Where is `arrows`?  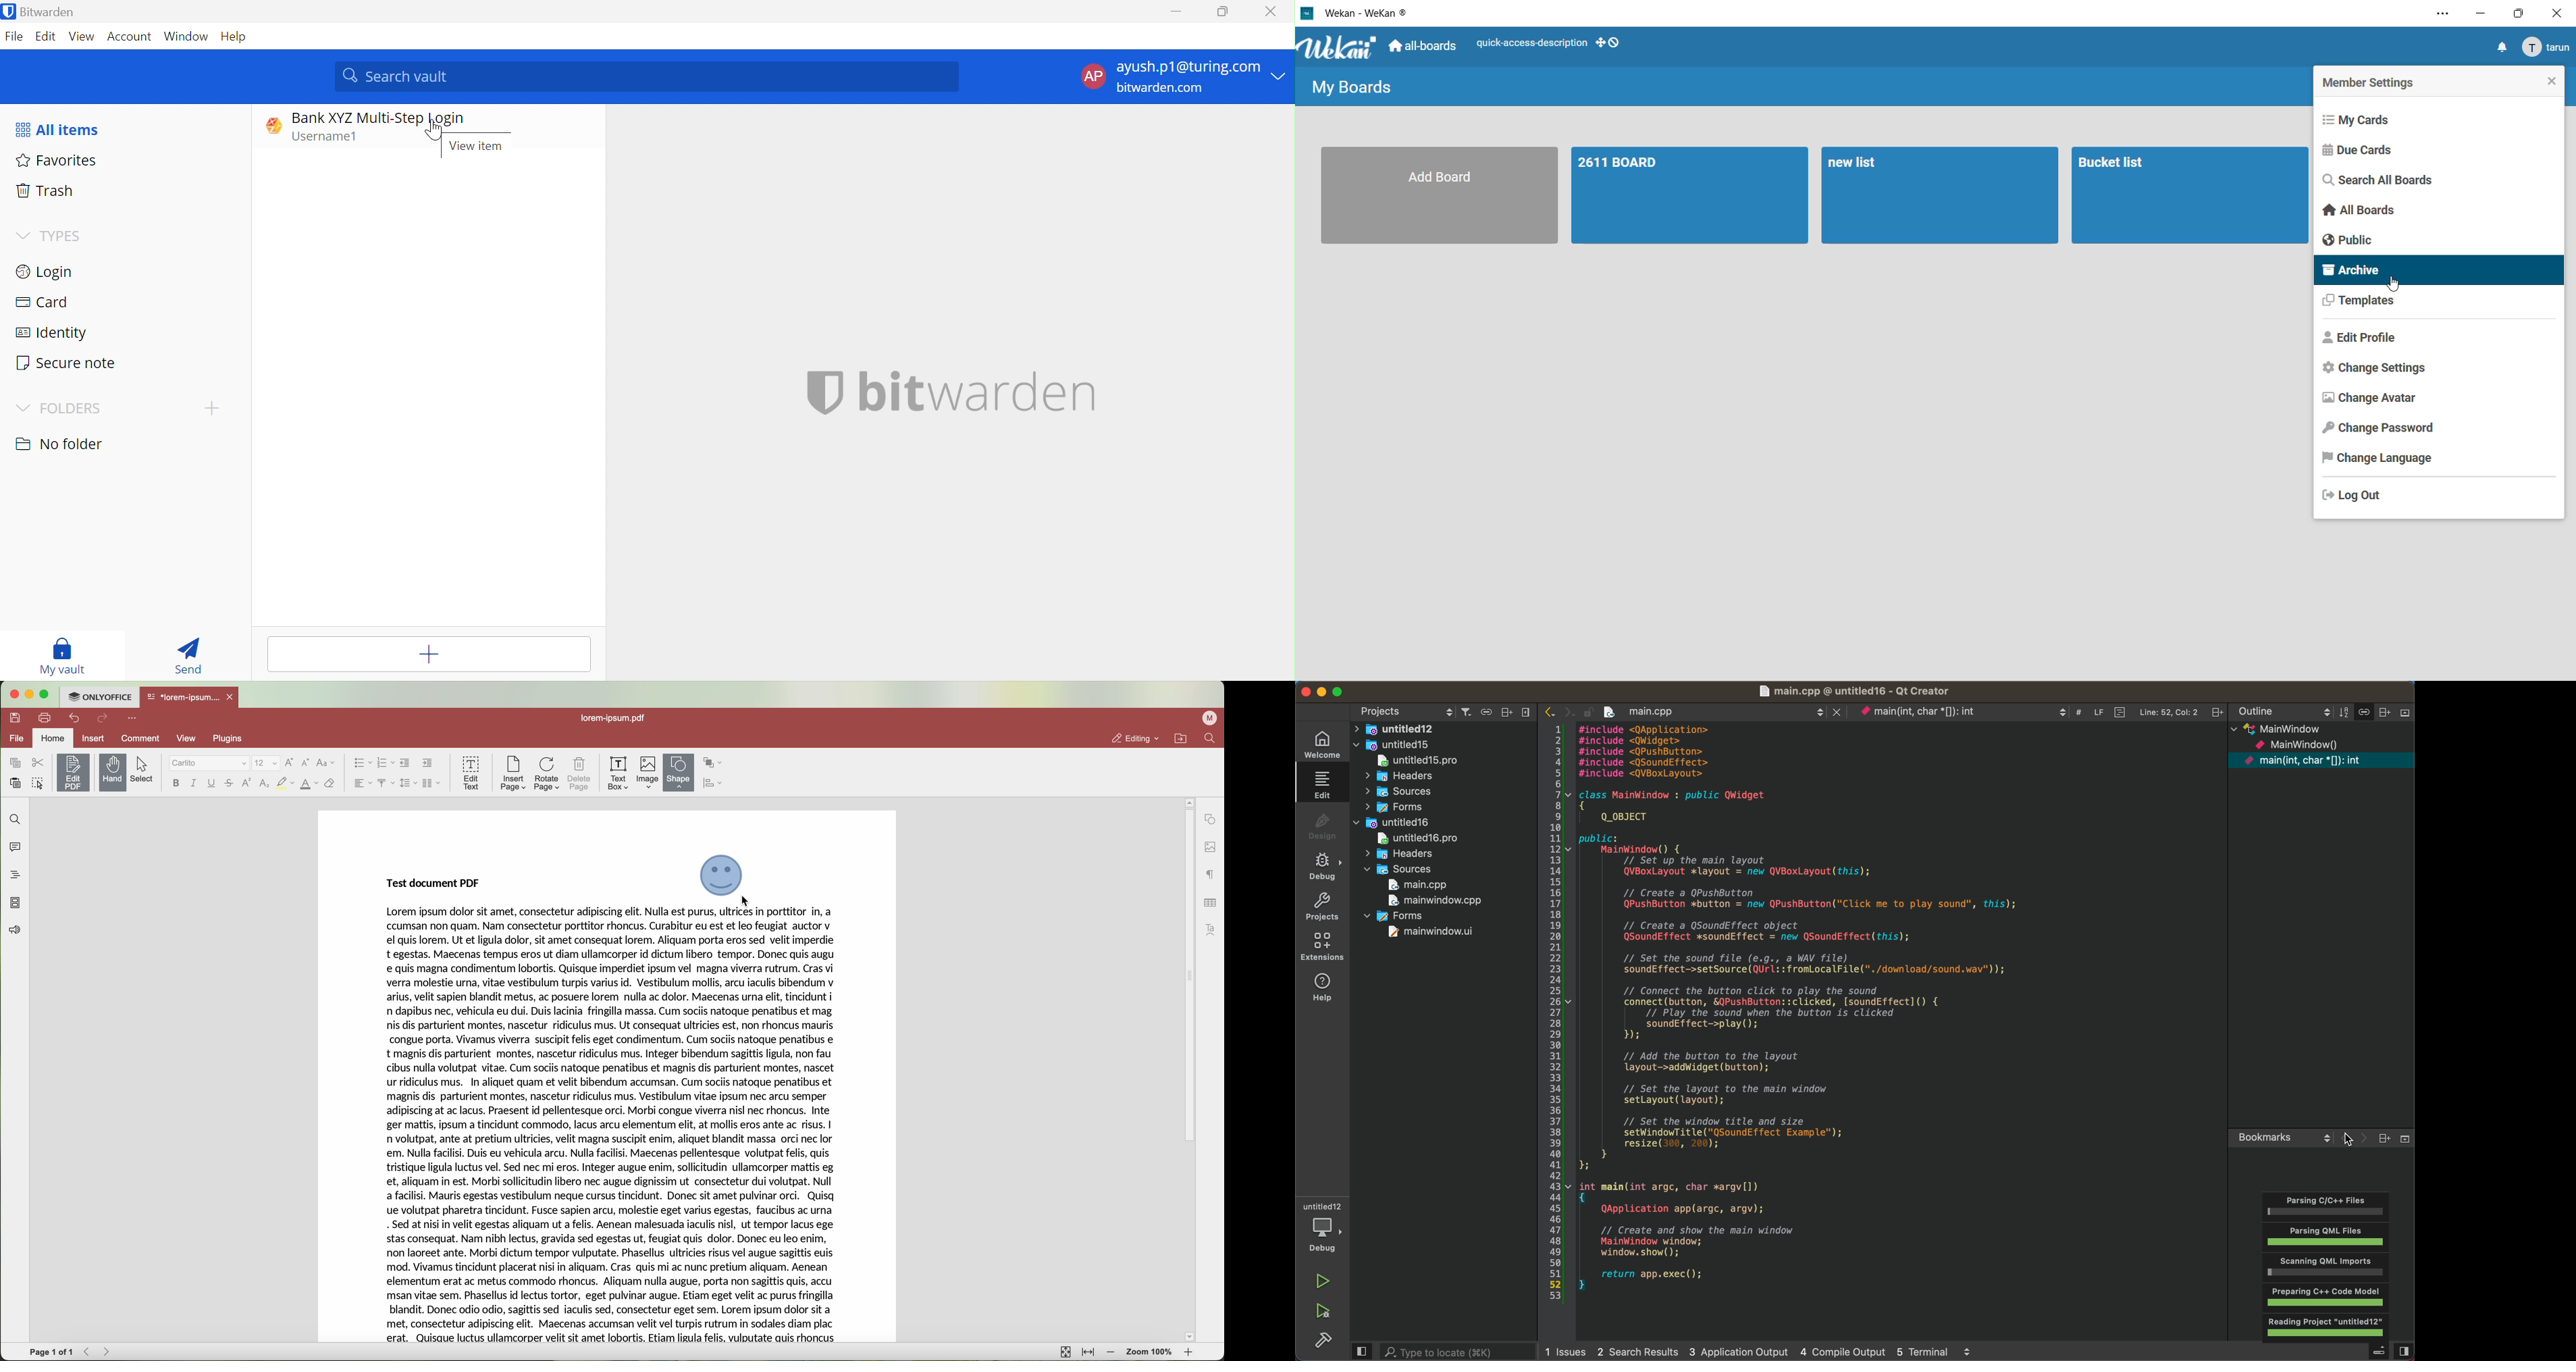 arrows is located at coordinates (1559, 712).